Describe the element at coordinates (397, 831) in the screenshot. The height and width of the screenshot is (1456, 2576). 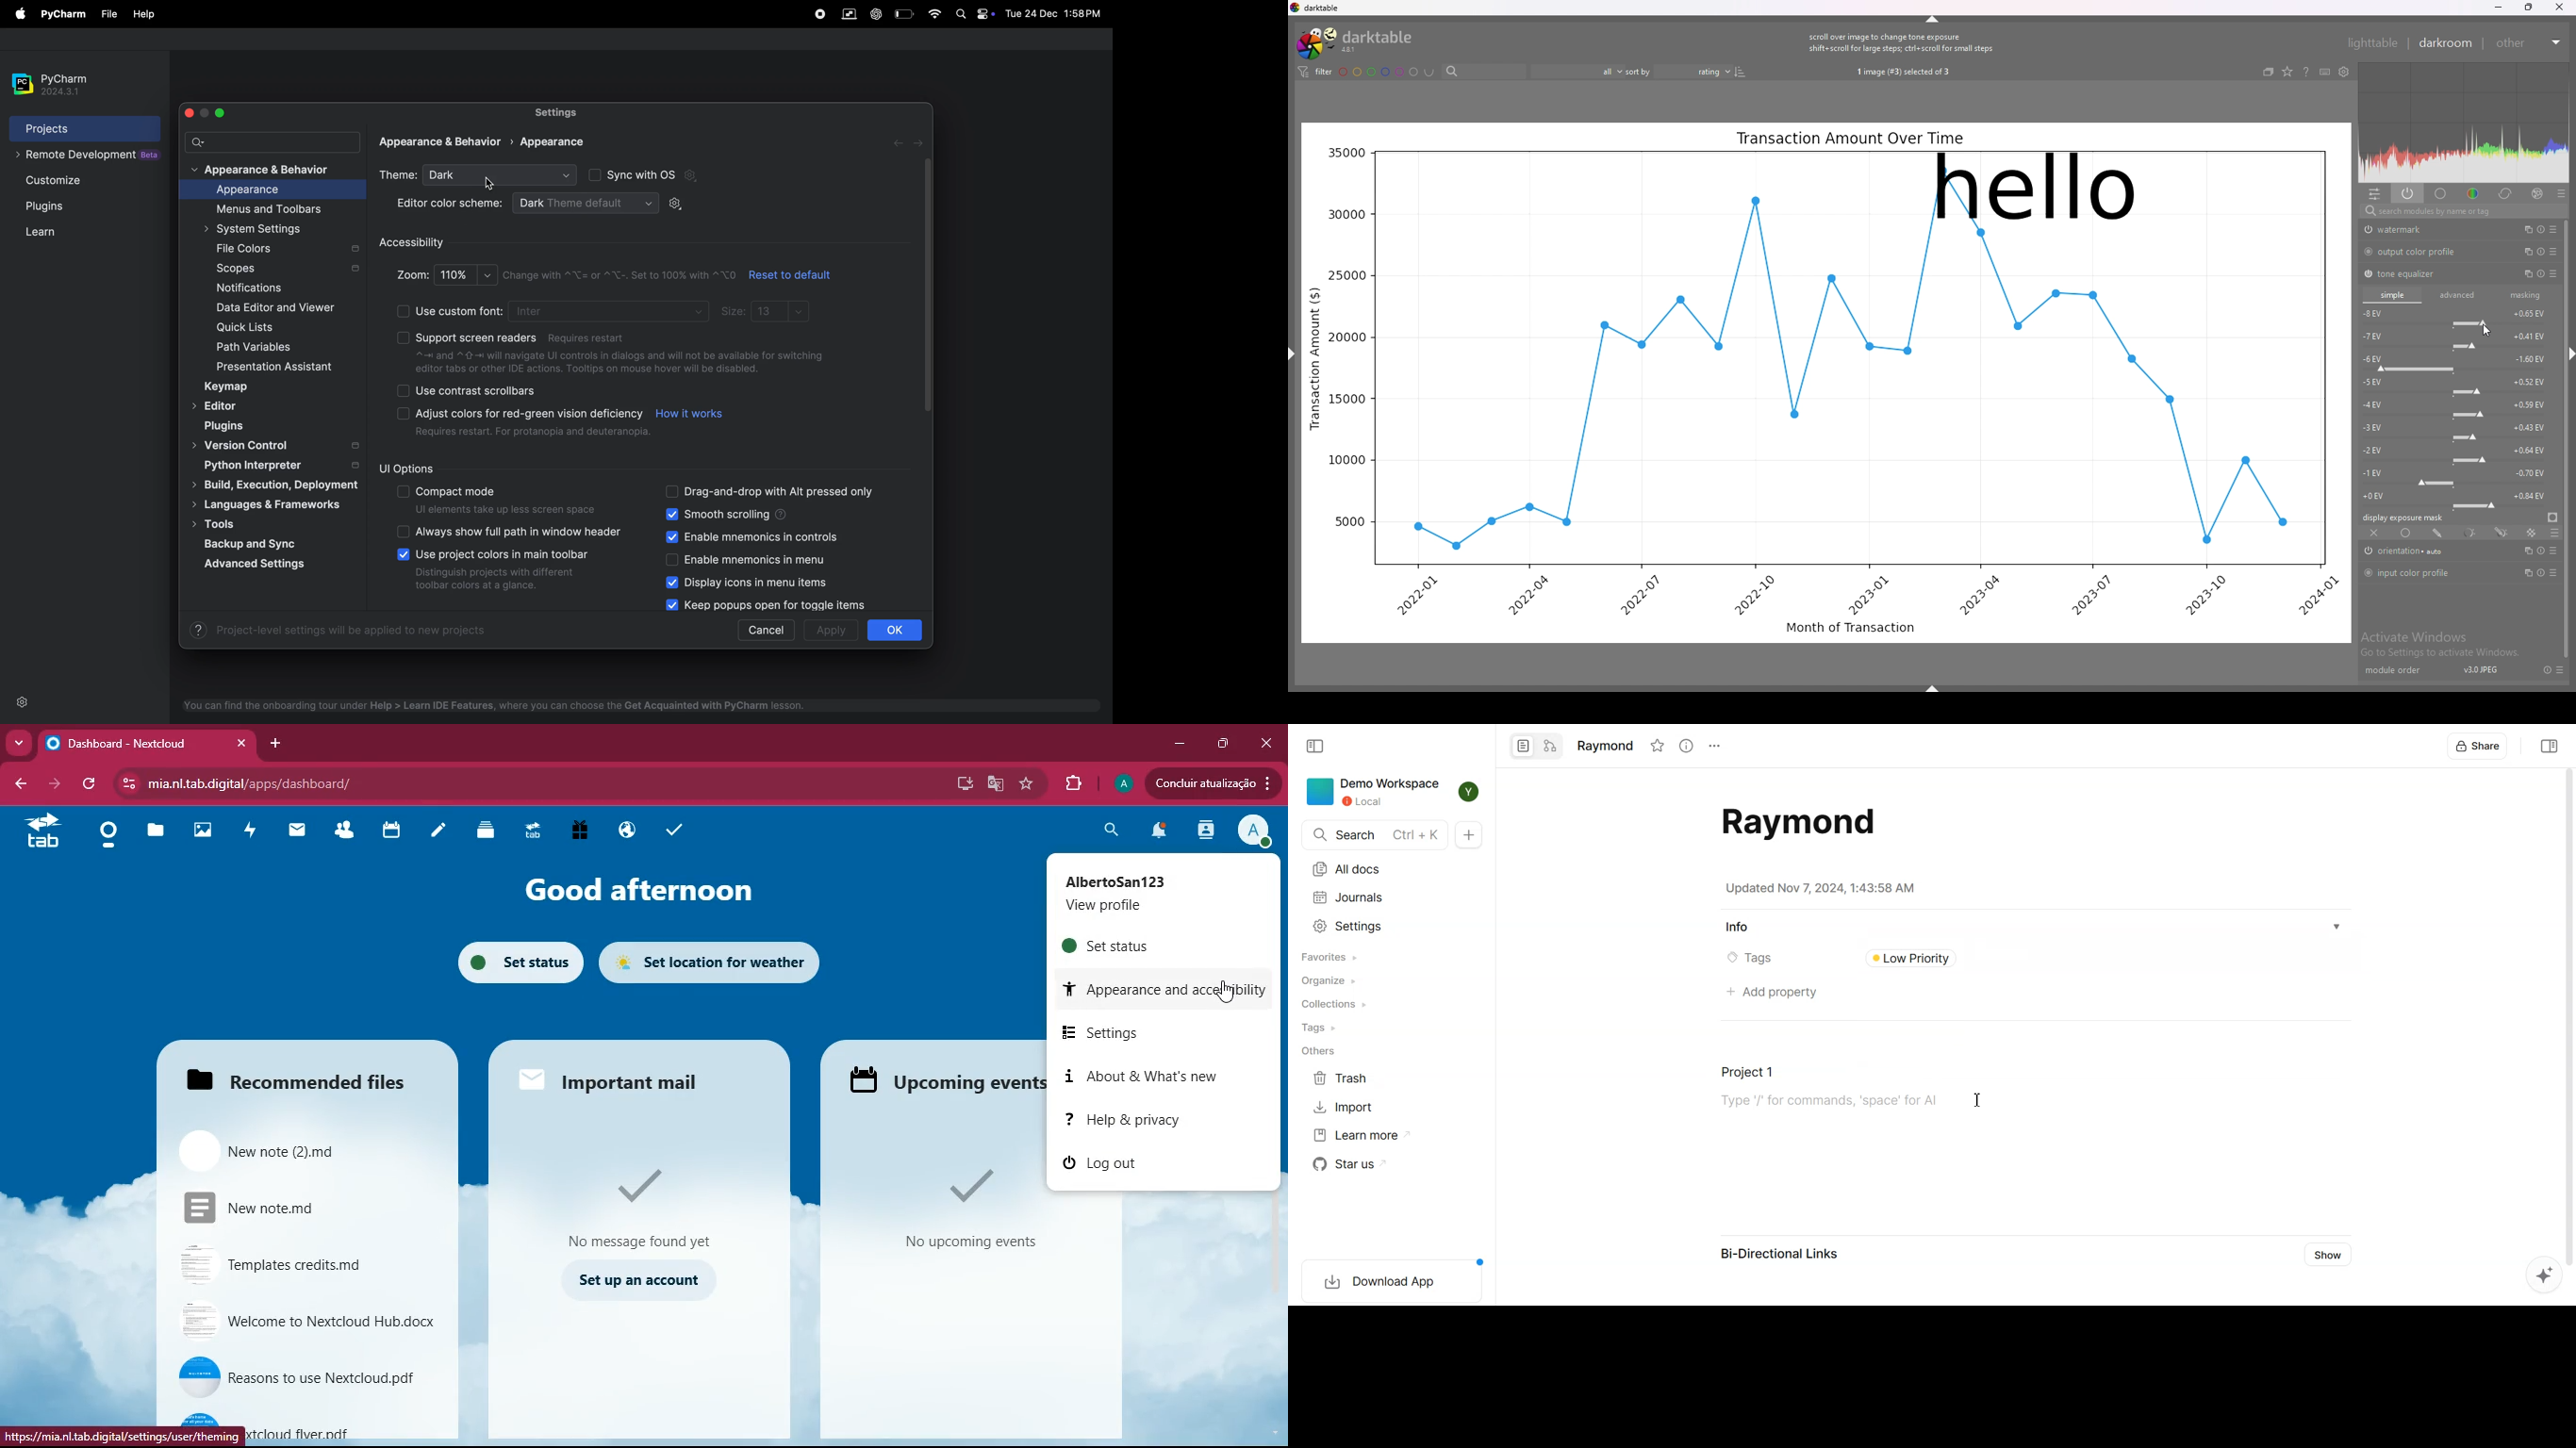
I see `calendar` at that location.